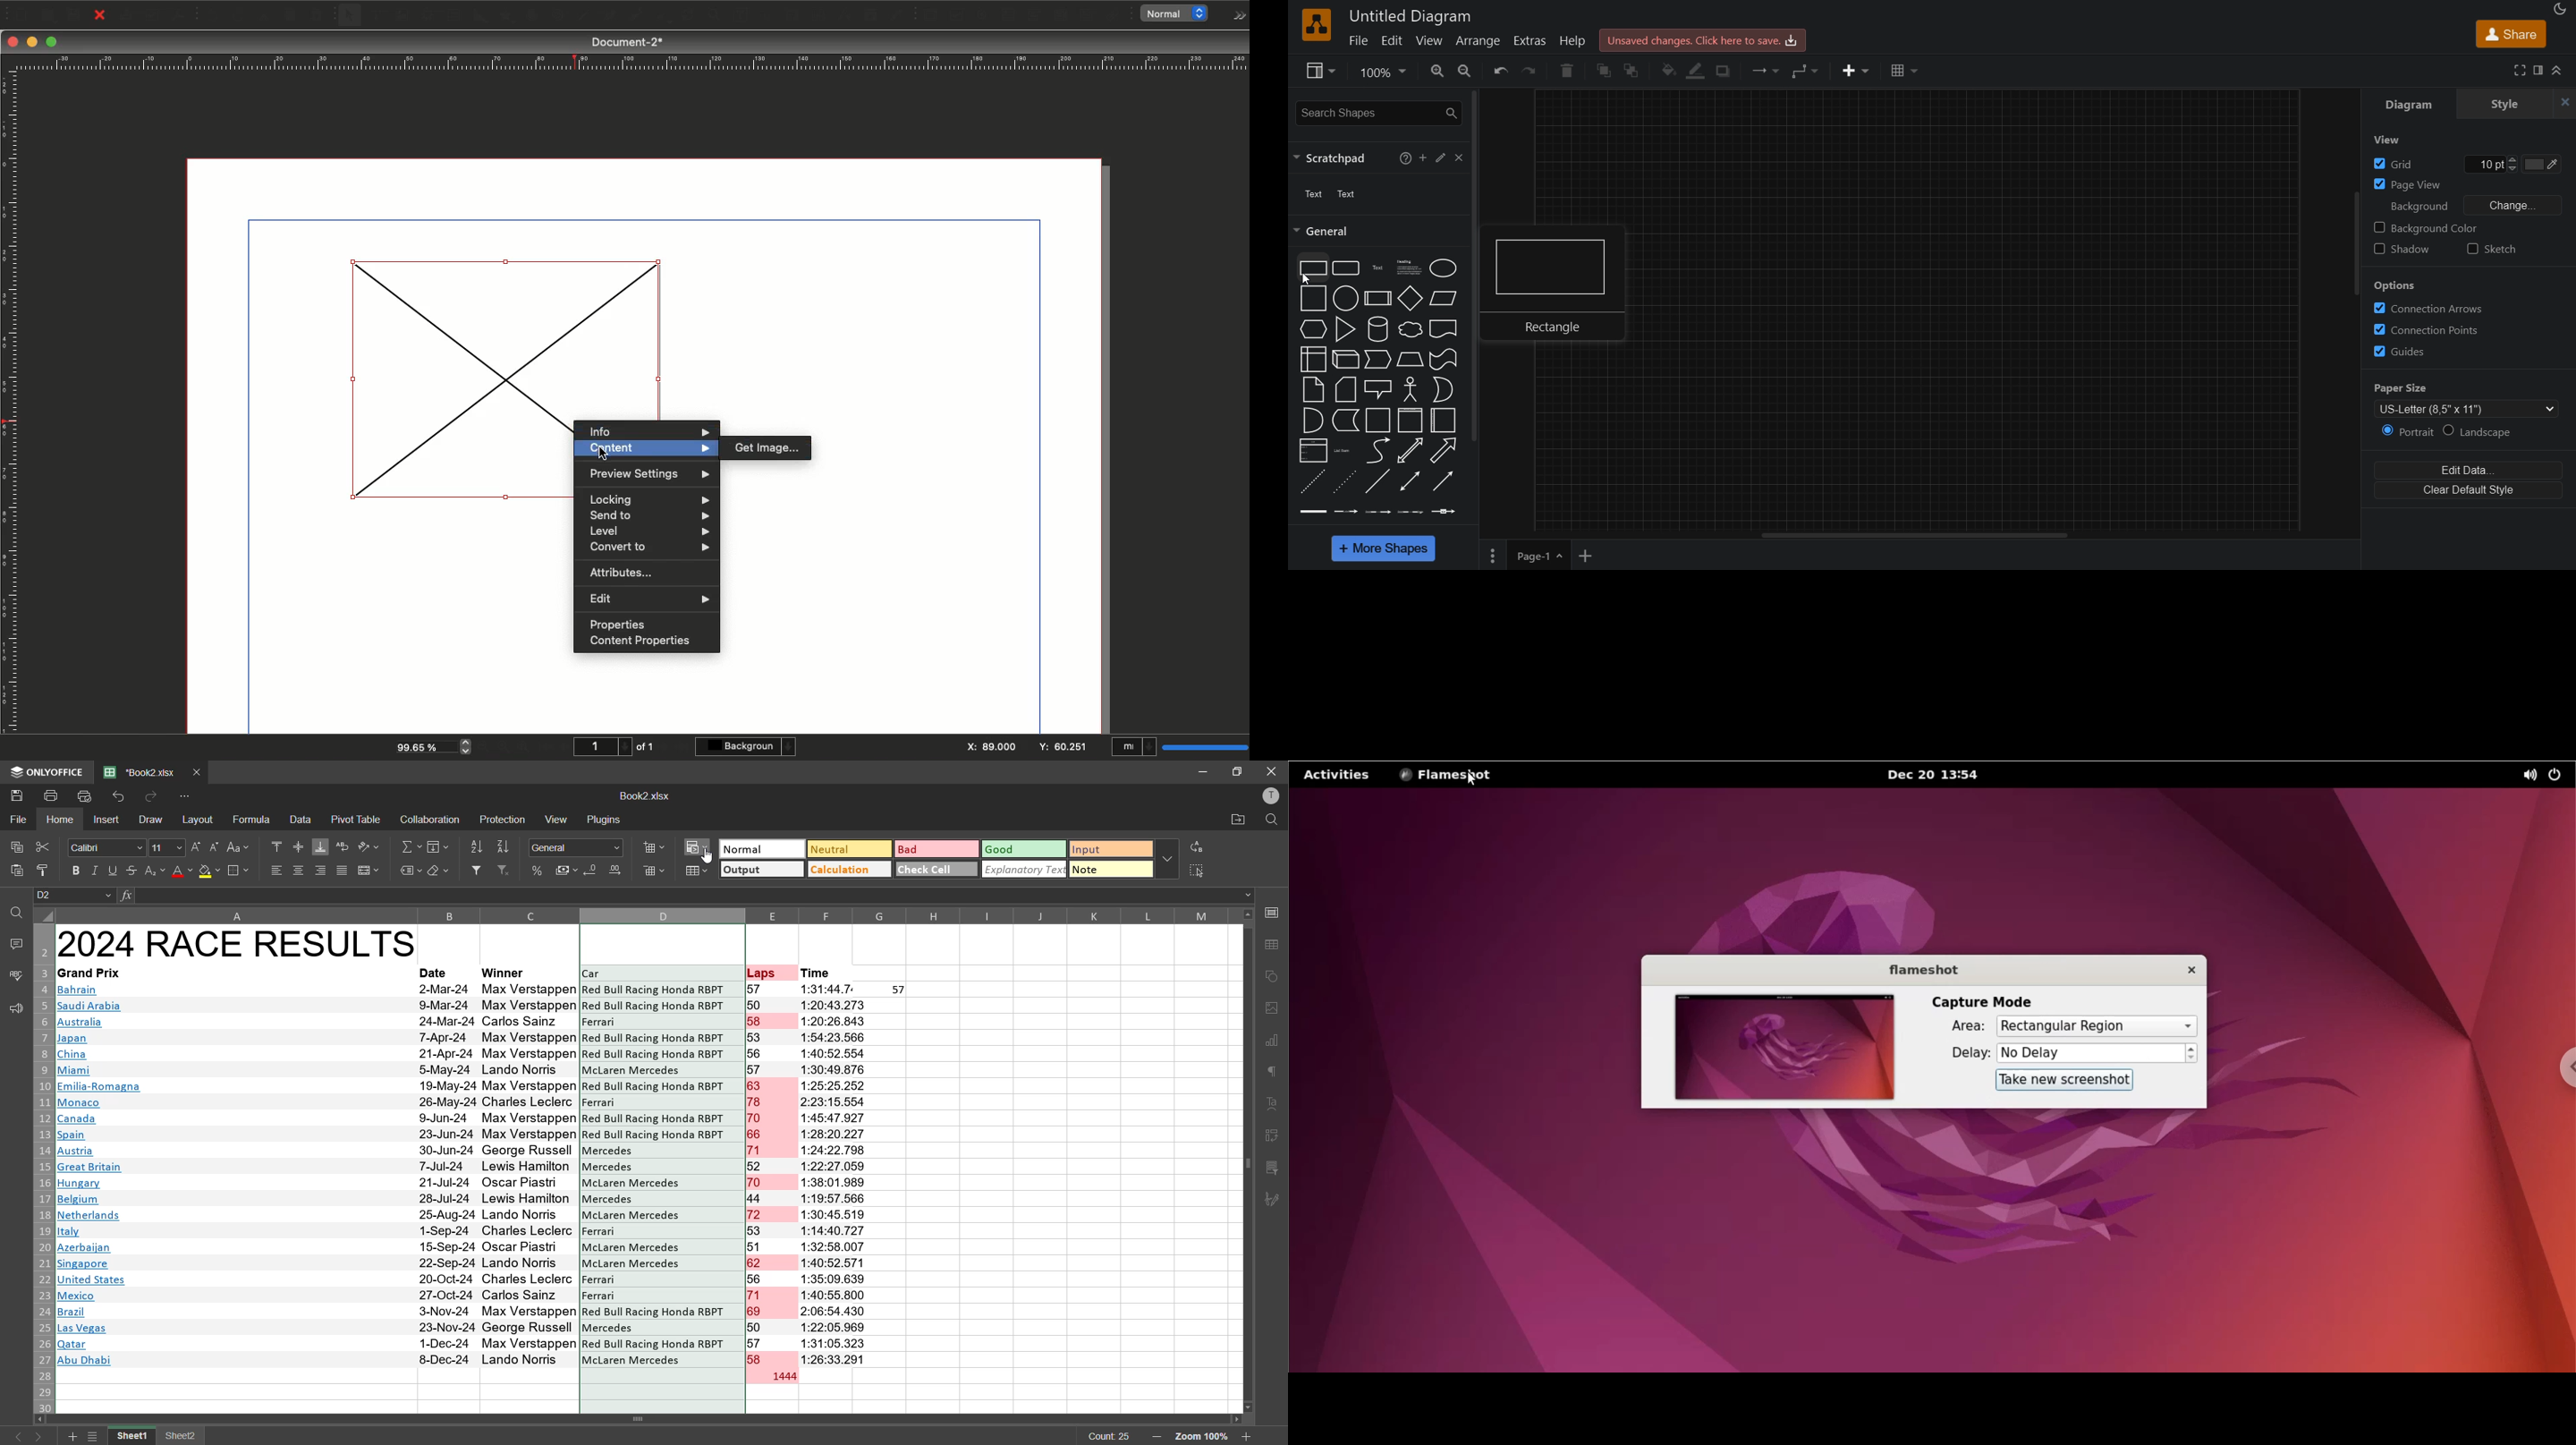  I want to click on tape, so click(1444, 360).